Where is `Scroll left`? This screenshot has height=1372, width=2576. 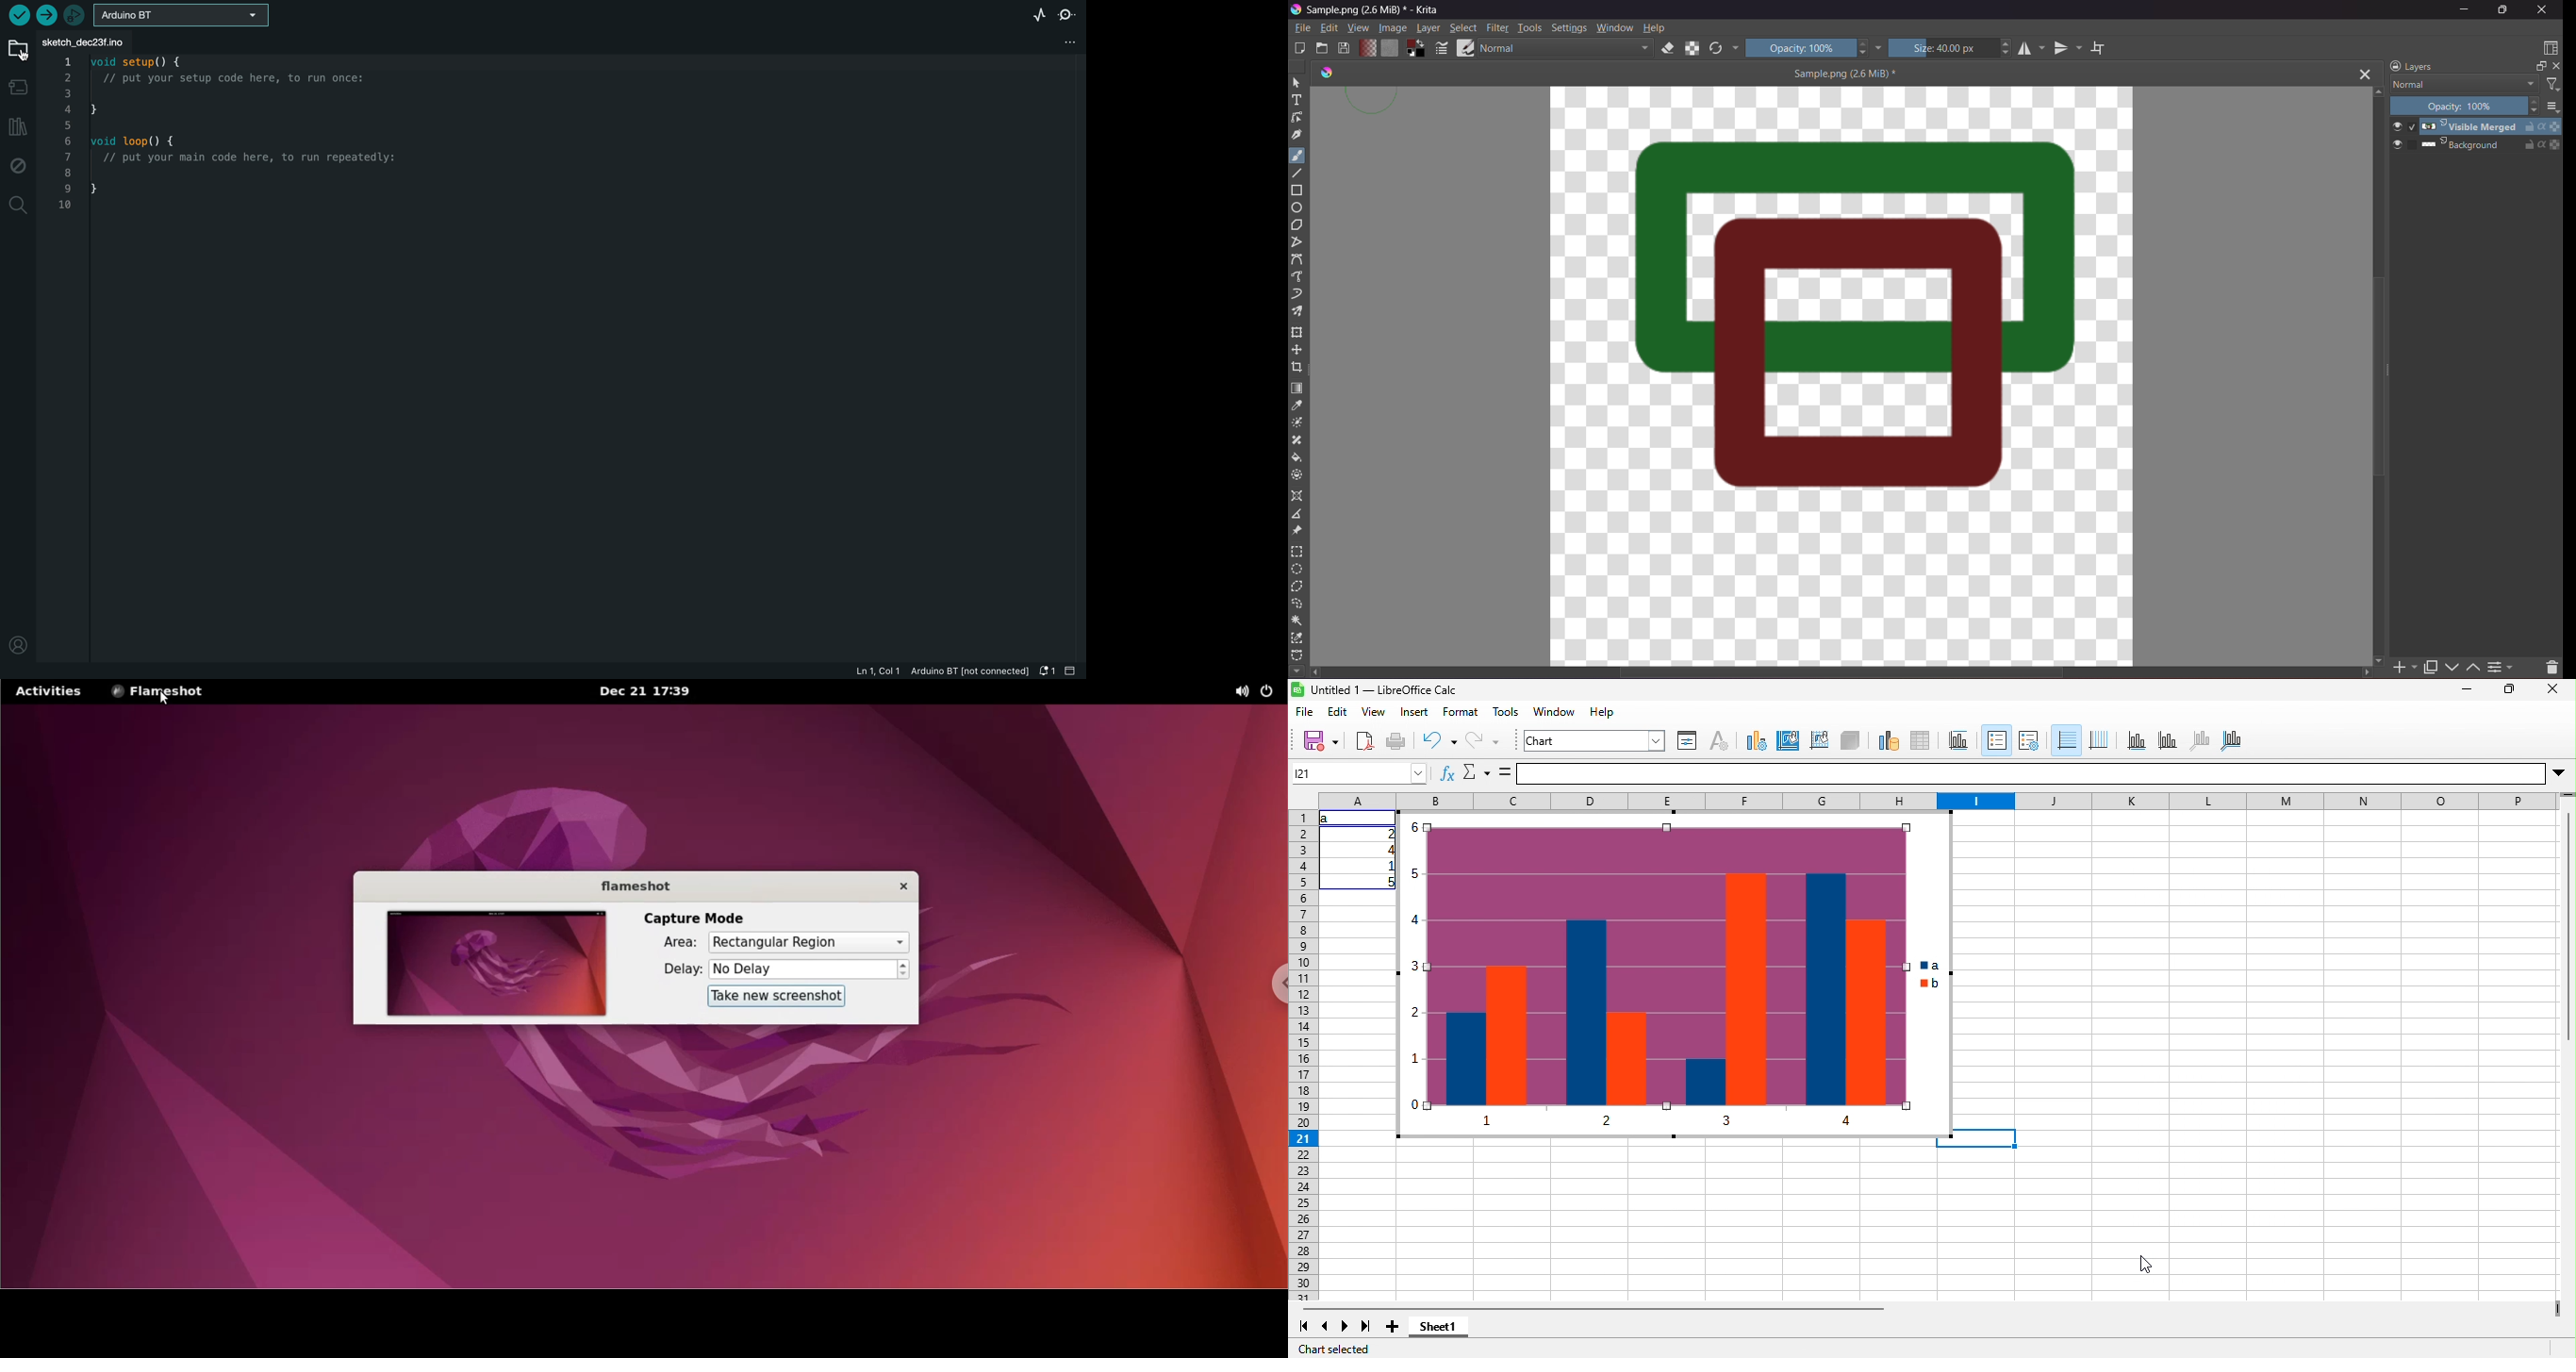
Scroll left is located at coordinates (1317, 673).